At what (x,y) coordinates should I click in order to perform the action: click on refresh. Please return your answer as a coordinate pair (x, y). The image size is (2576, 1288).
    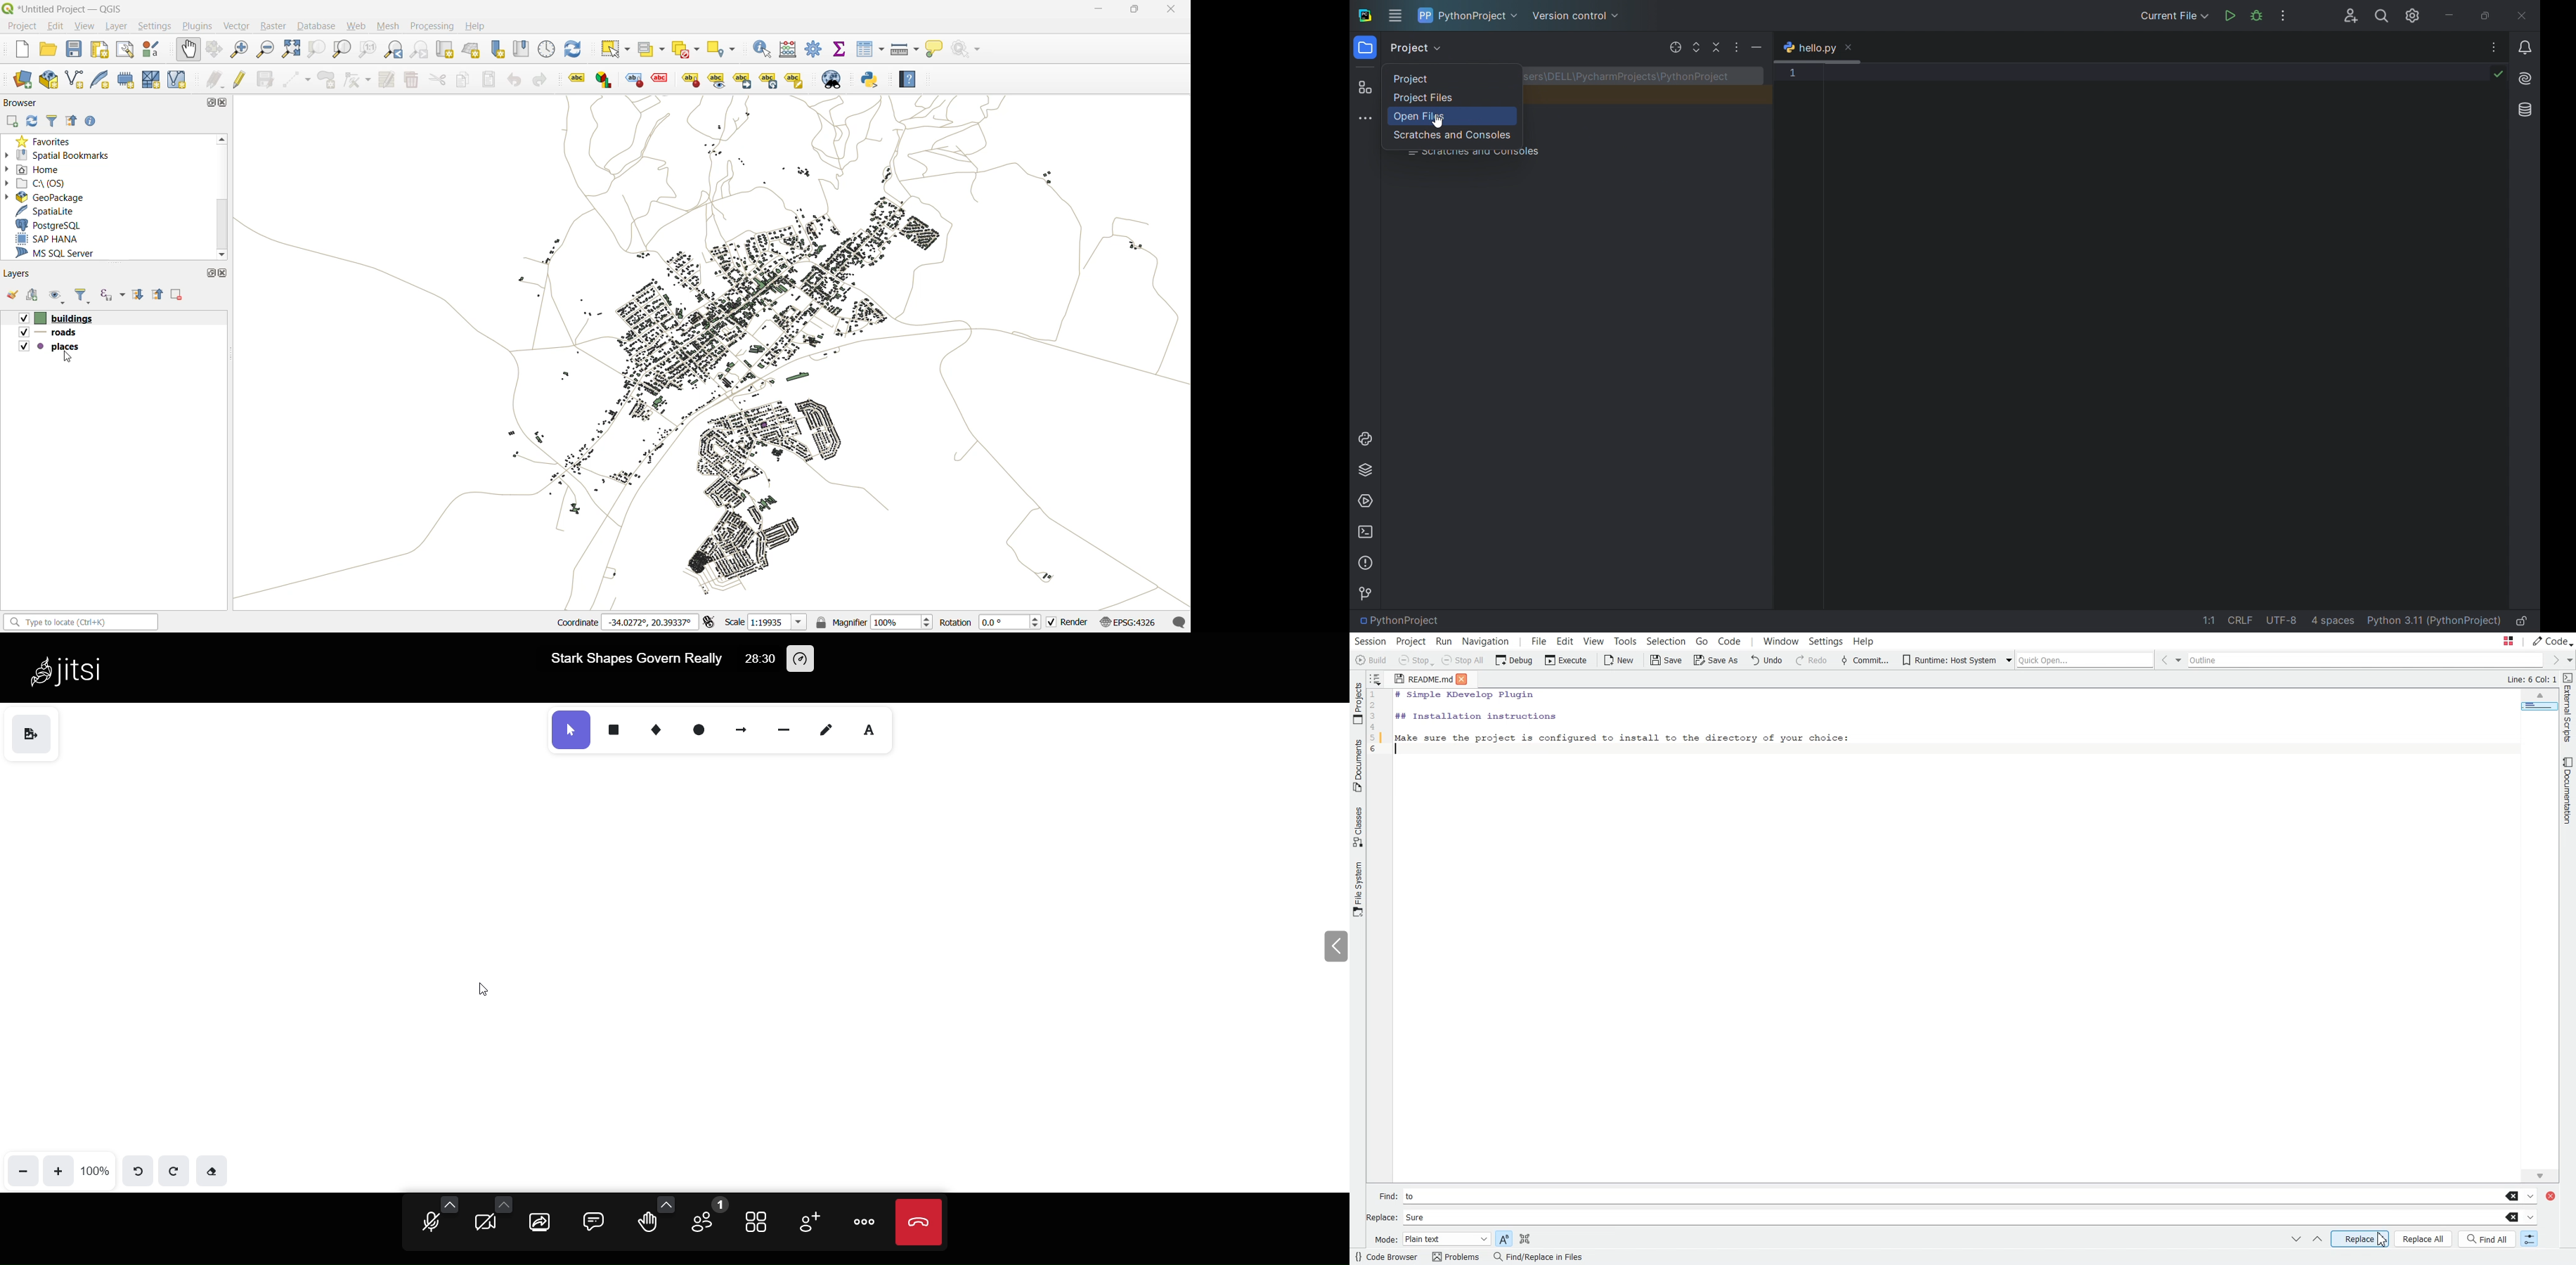
    Looking at the image, I should click on (32, 121).